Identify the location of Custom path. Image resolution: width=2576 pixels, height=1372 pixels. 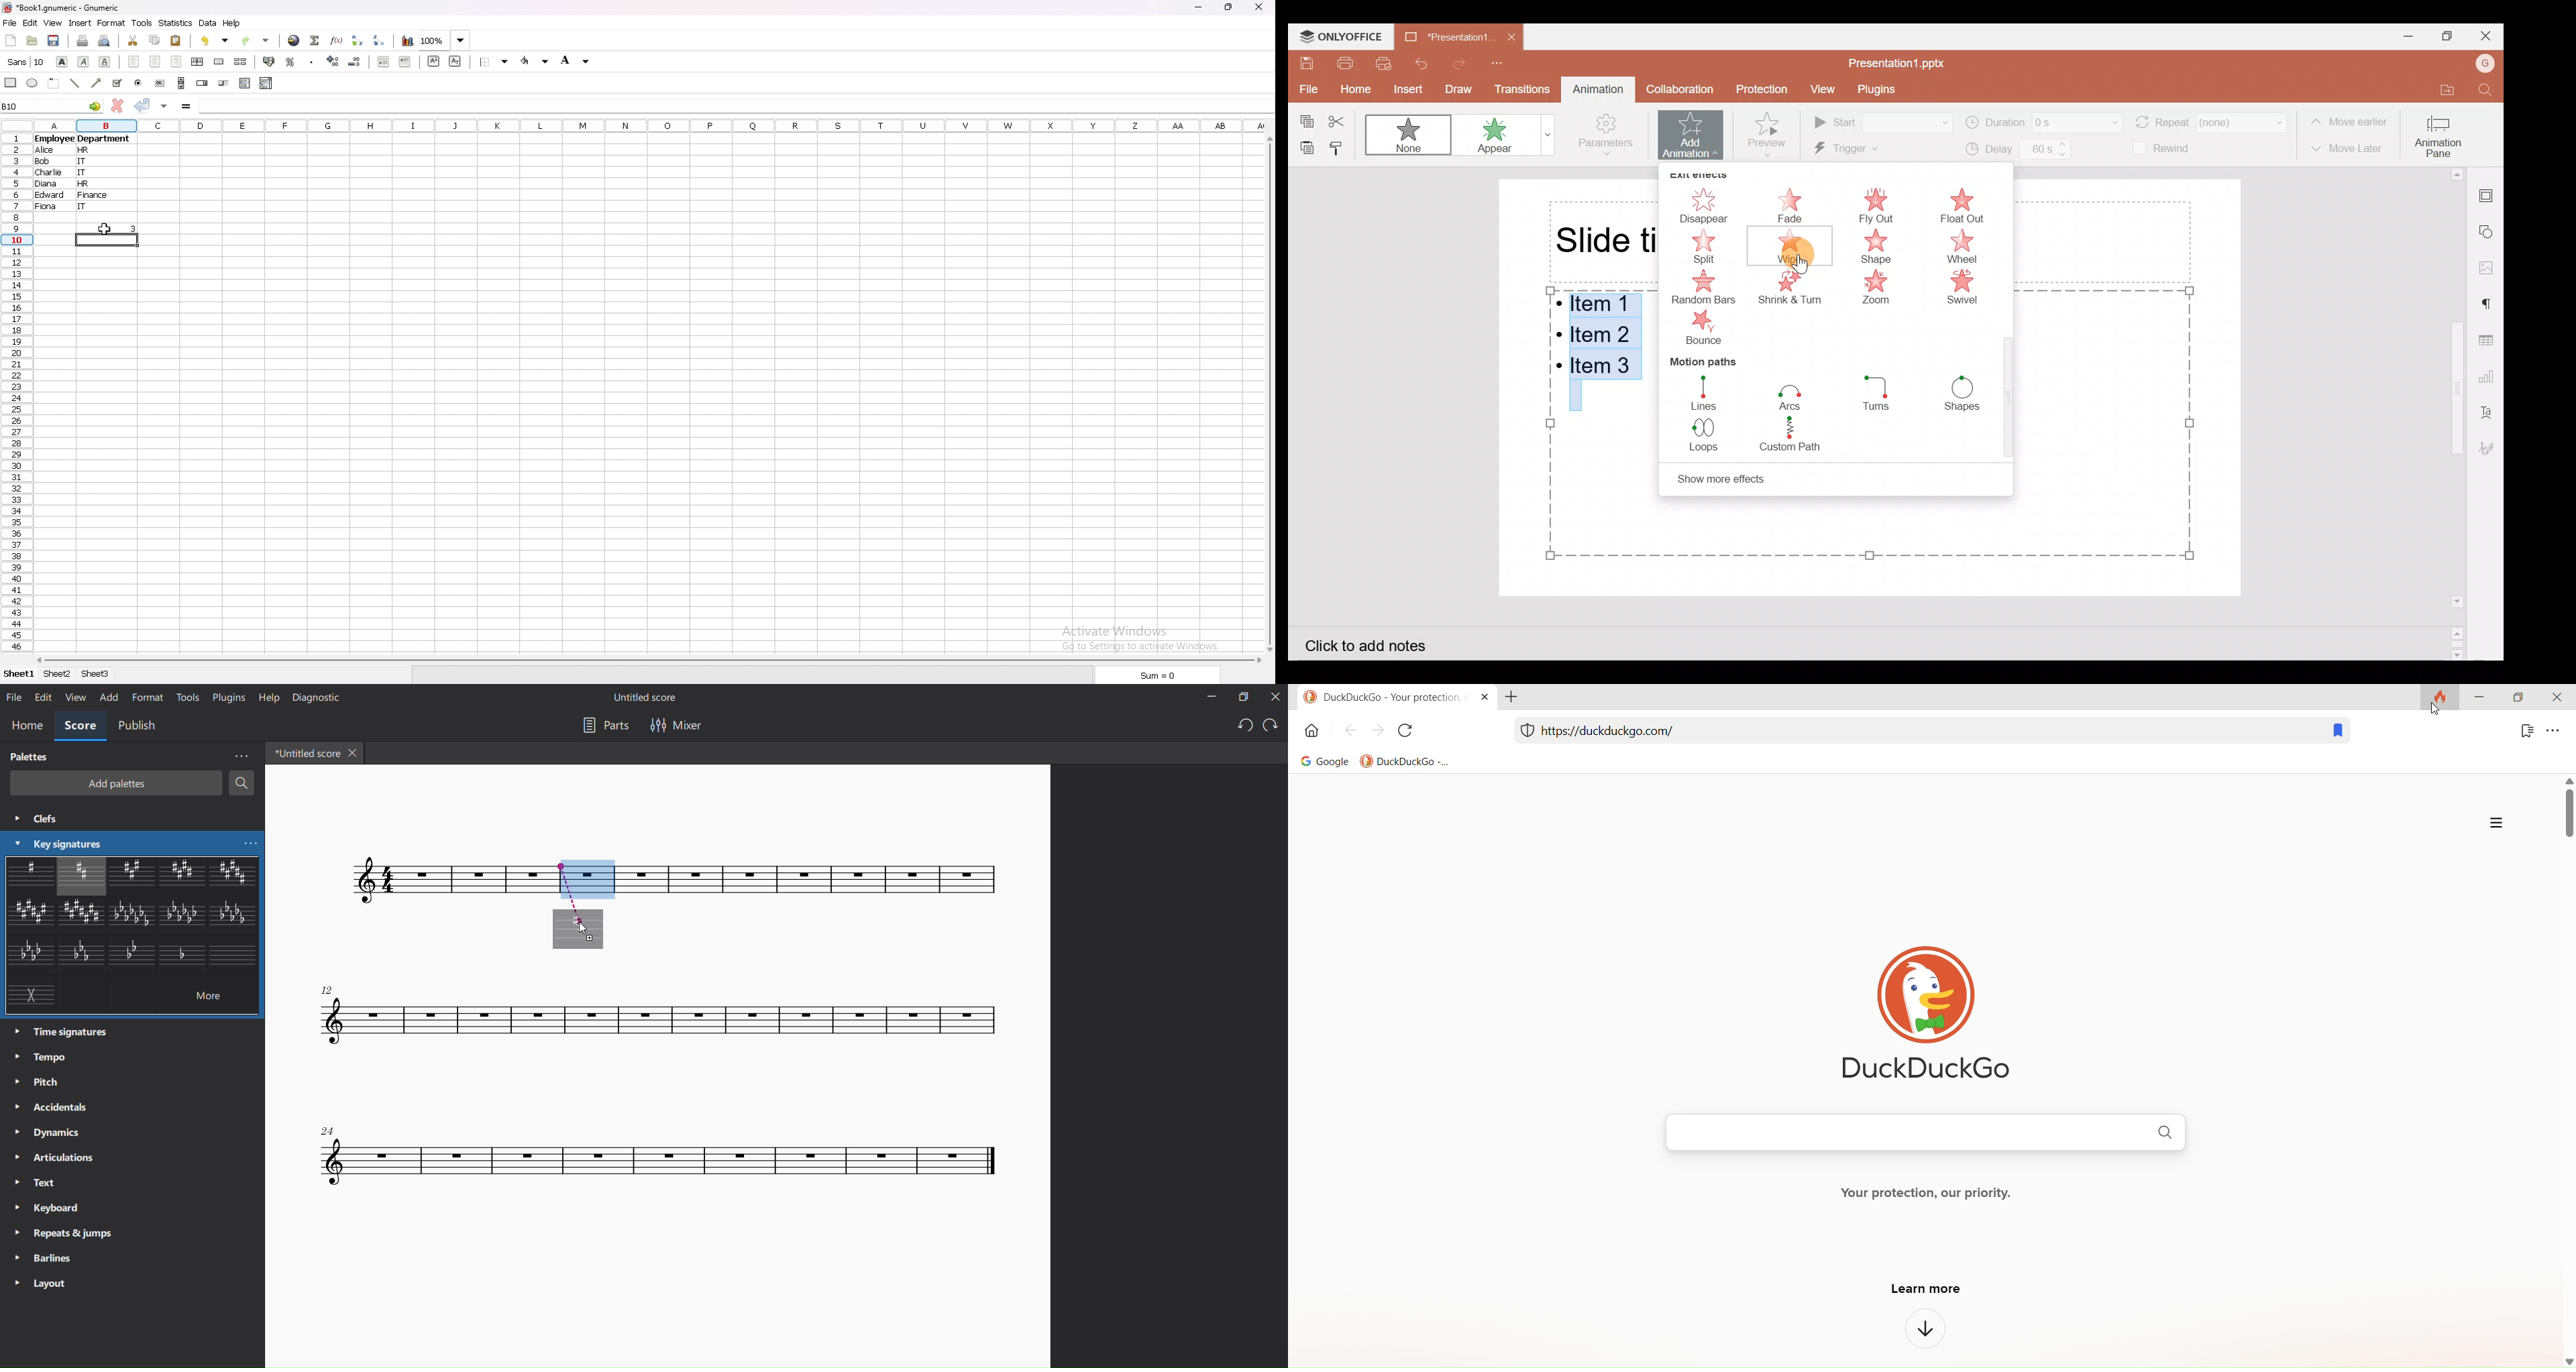
(1801, 437).